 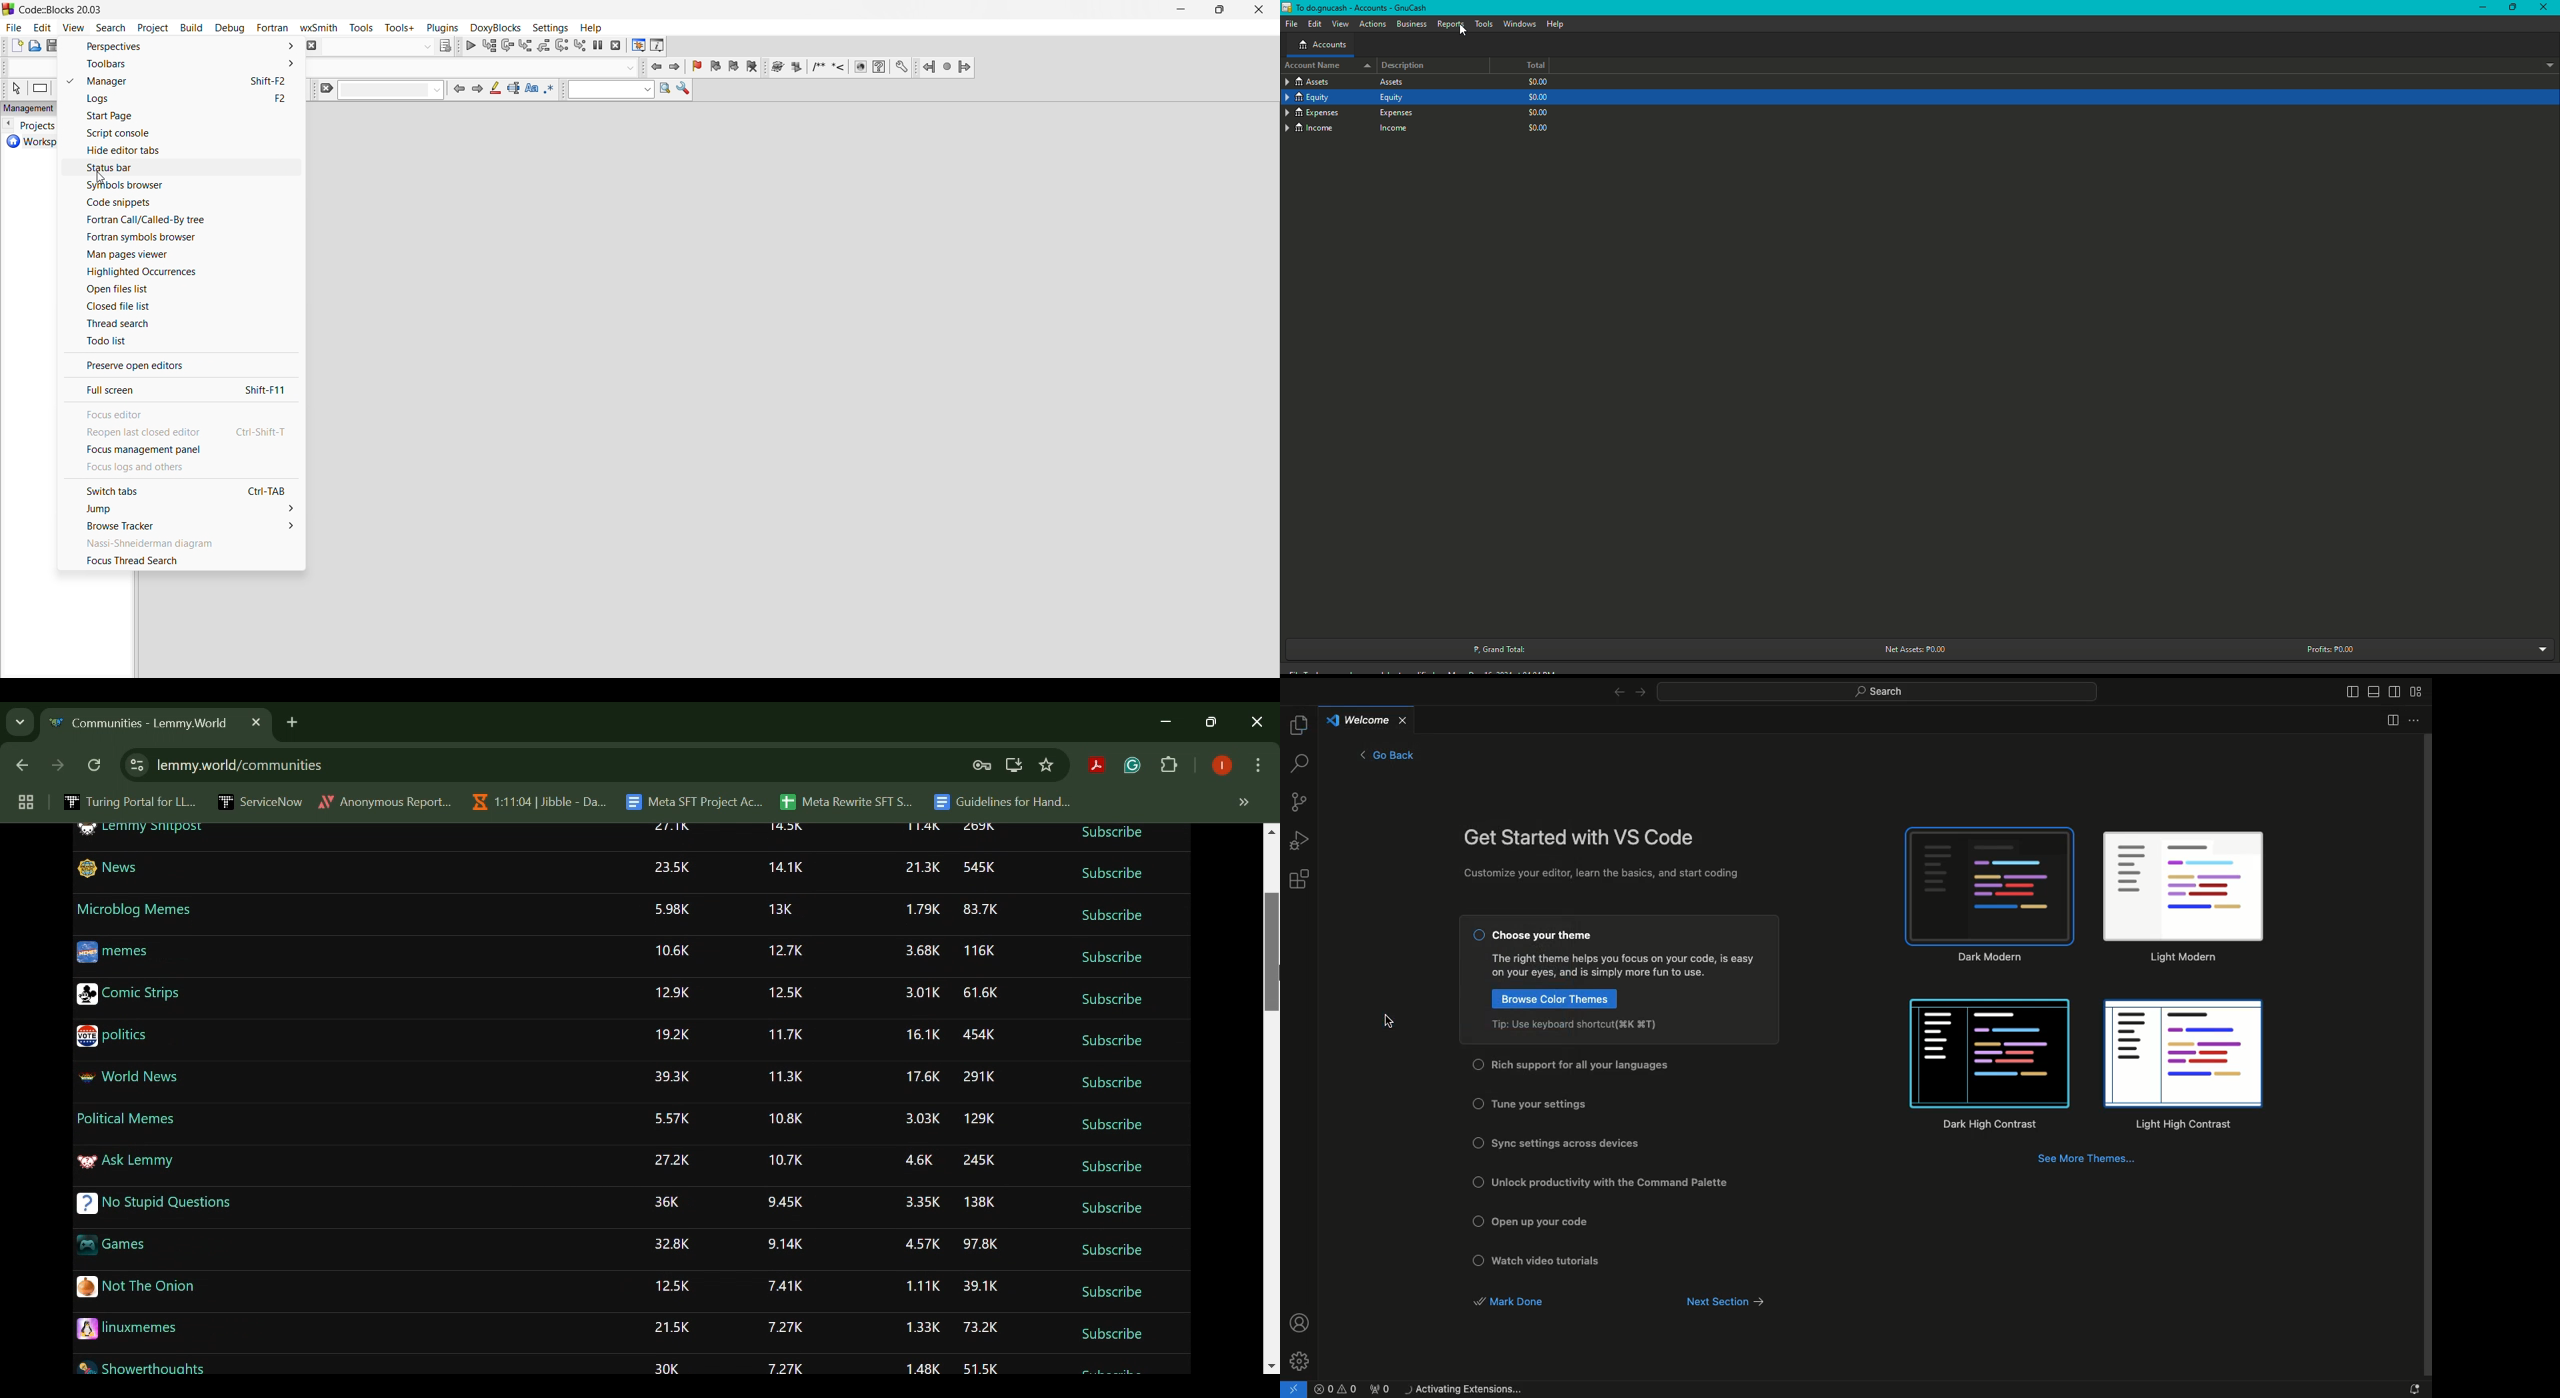 I want to click on 9.45K, so click(x=782, y=1199).